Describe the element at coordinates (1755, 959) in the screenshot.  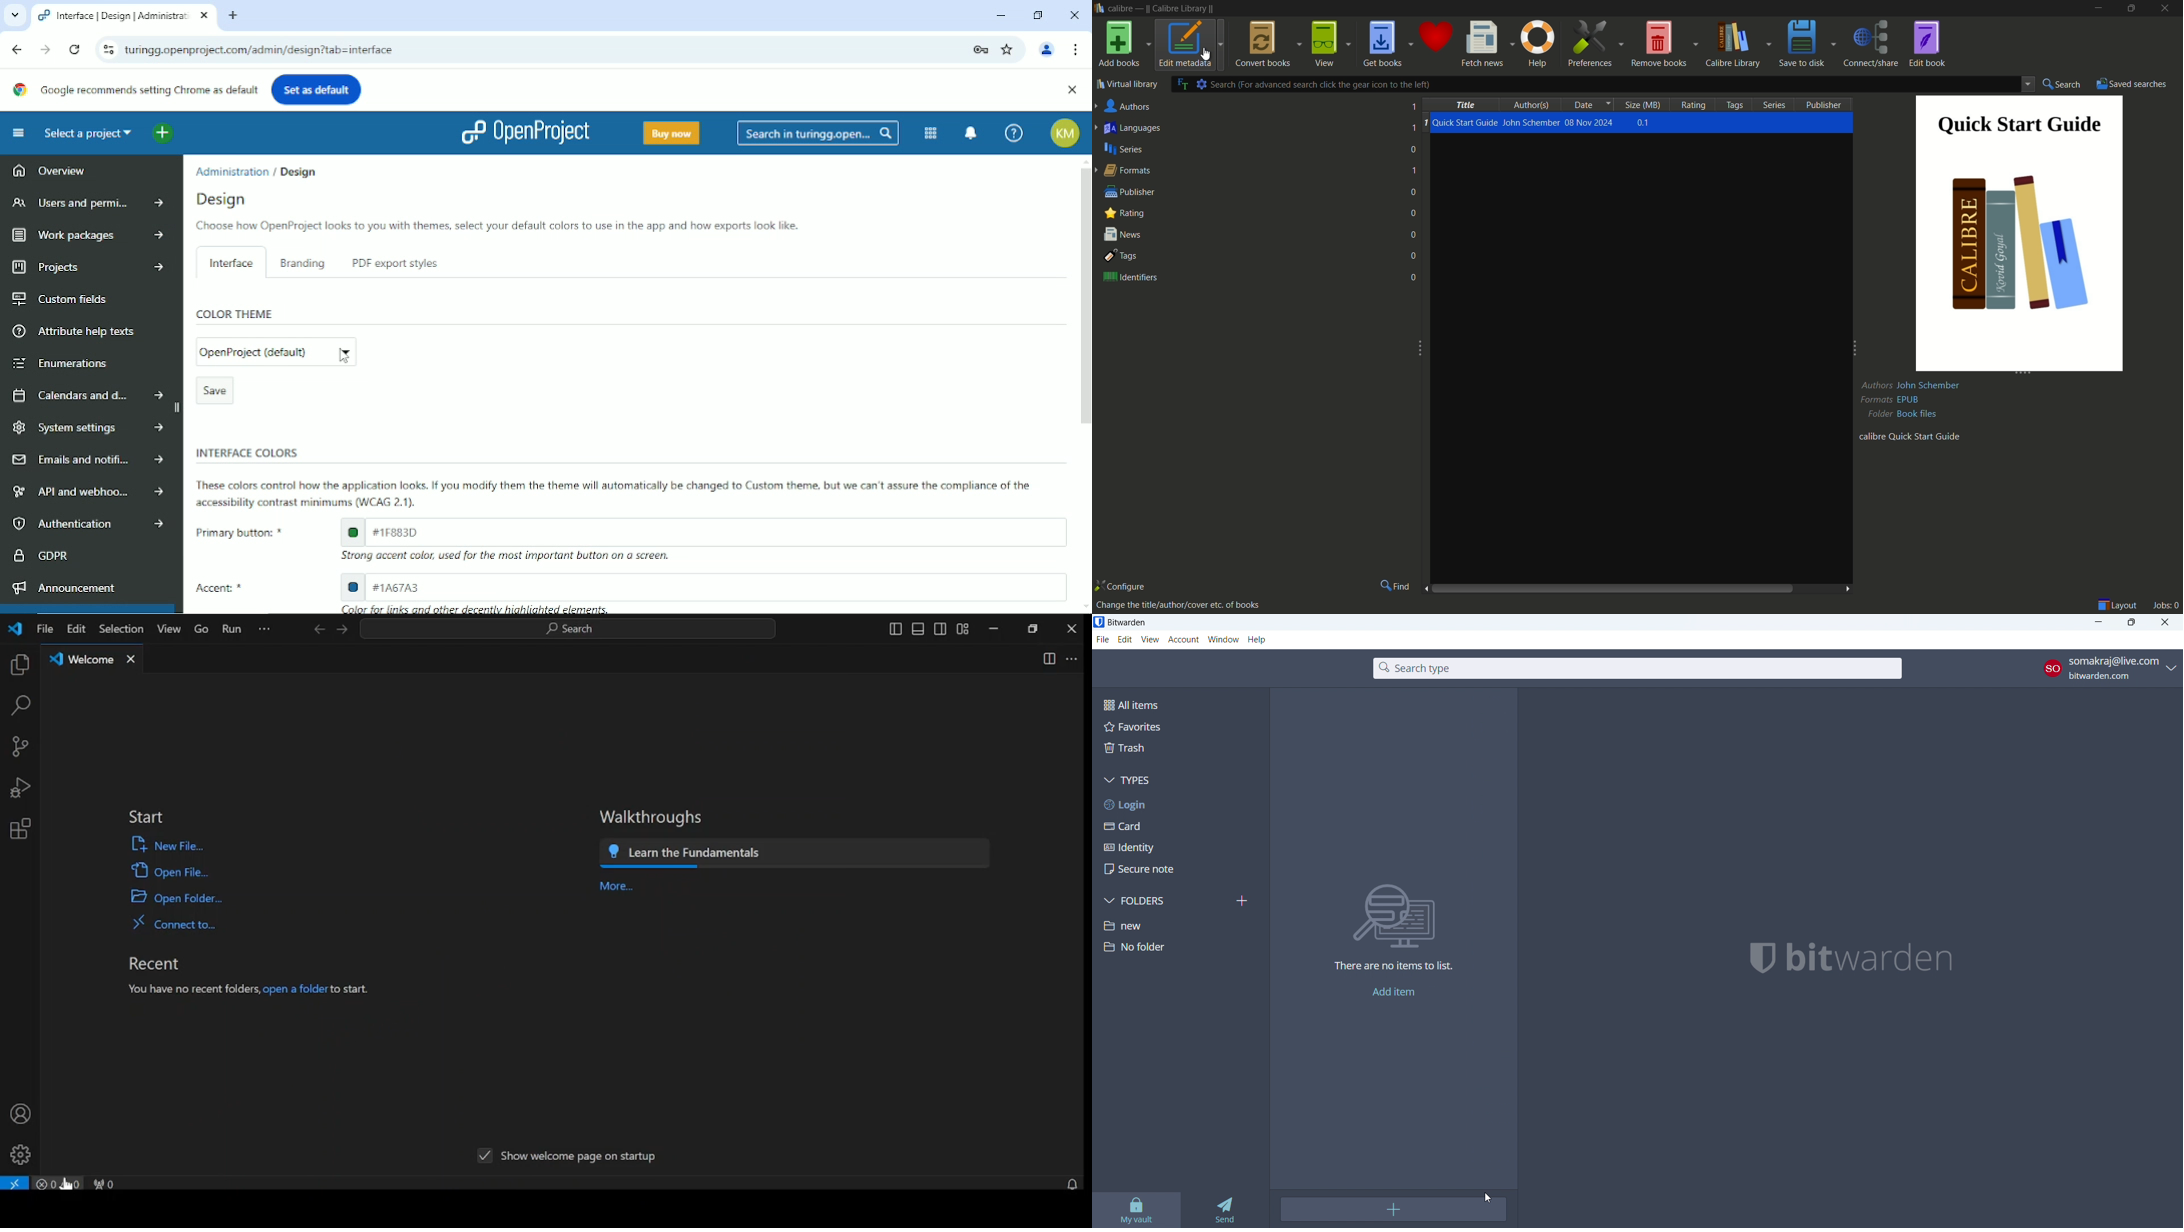
I see `Bitwarden logo` at that location.